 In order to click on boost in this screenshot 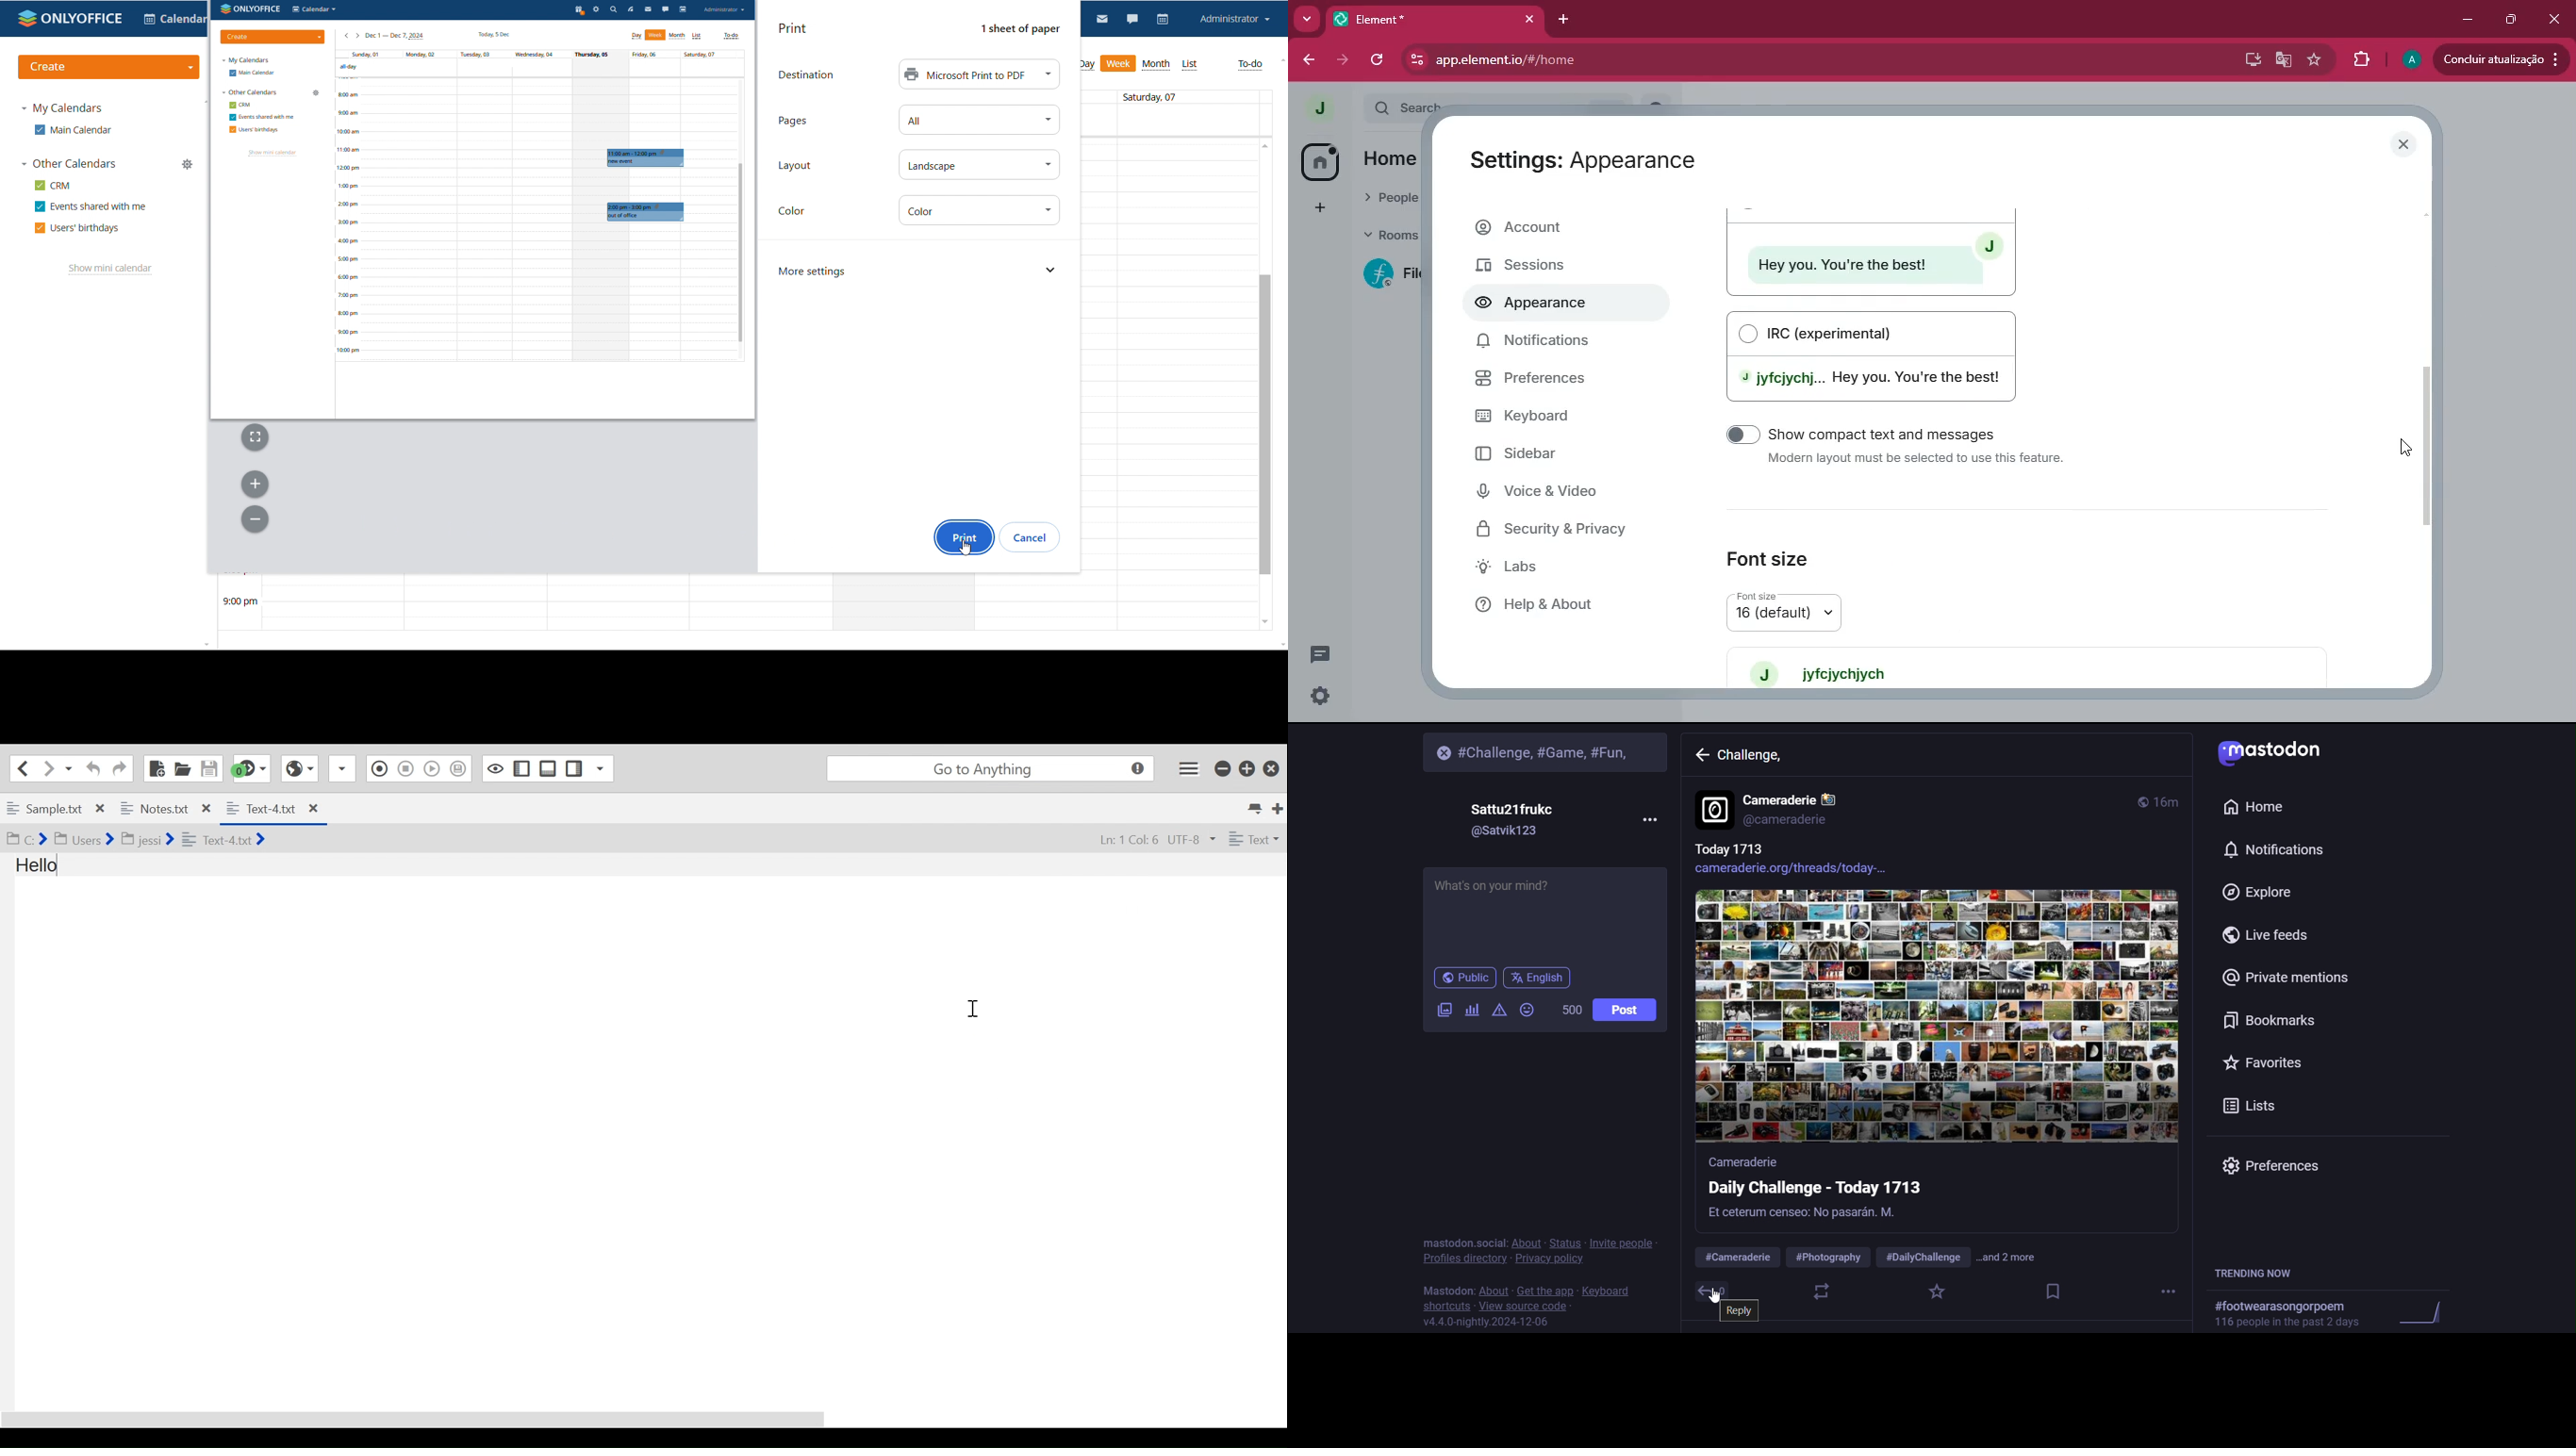, I will do `click(1821, 1292)`.